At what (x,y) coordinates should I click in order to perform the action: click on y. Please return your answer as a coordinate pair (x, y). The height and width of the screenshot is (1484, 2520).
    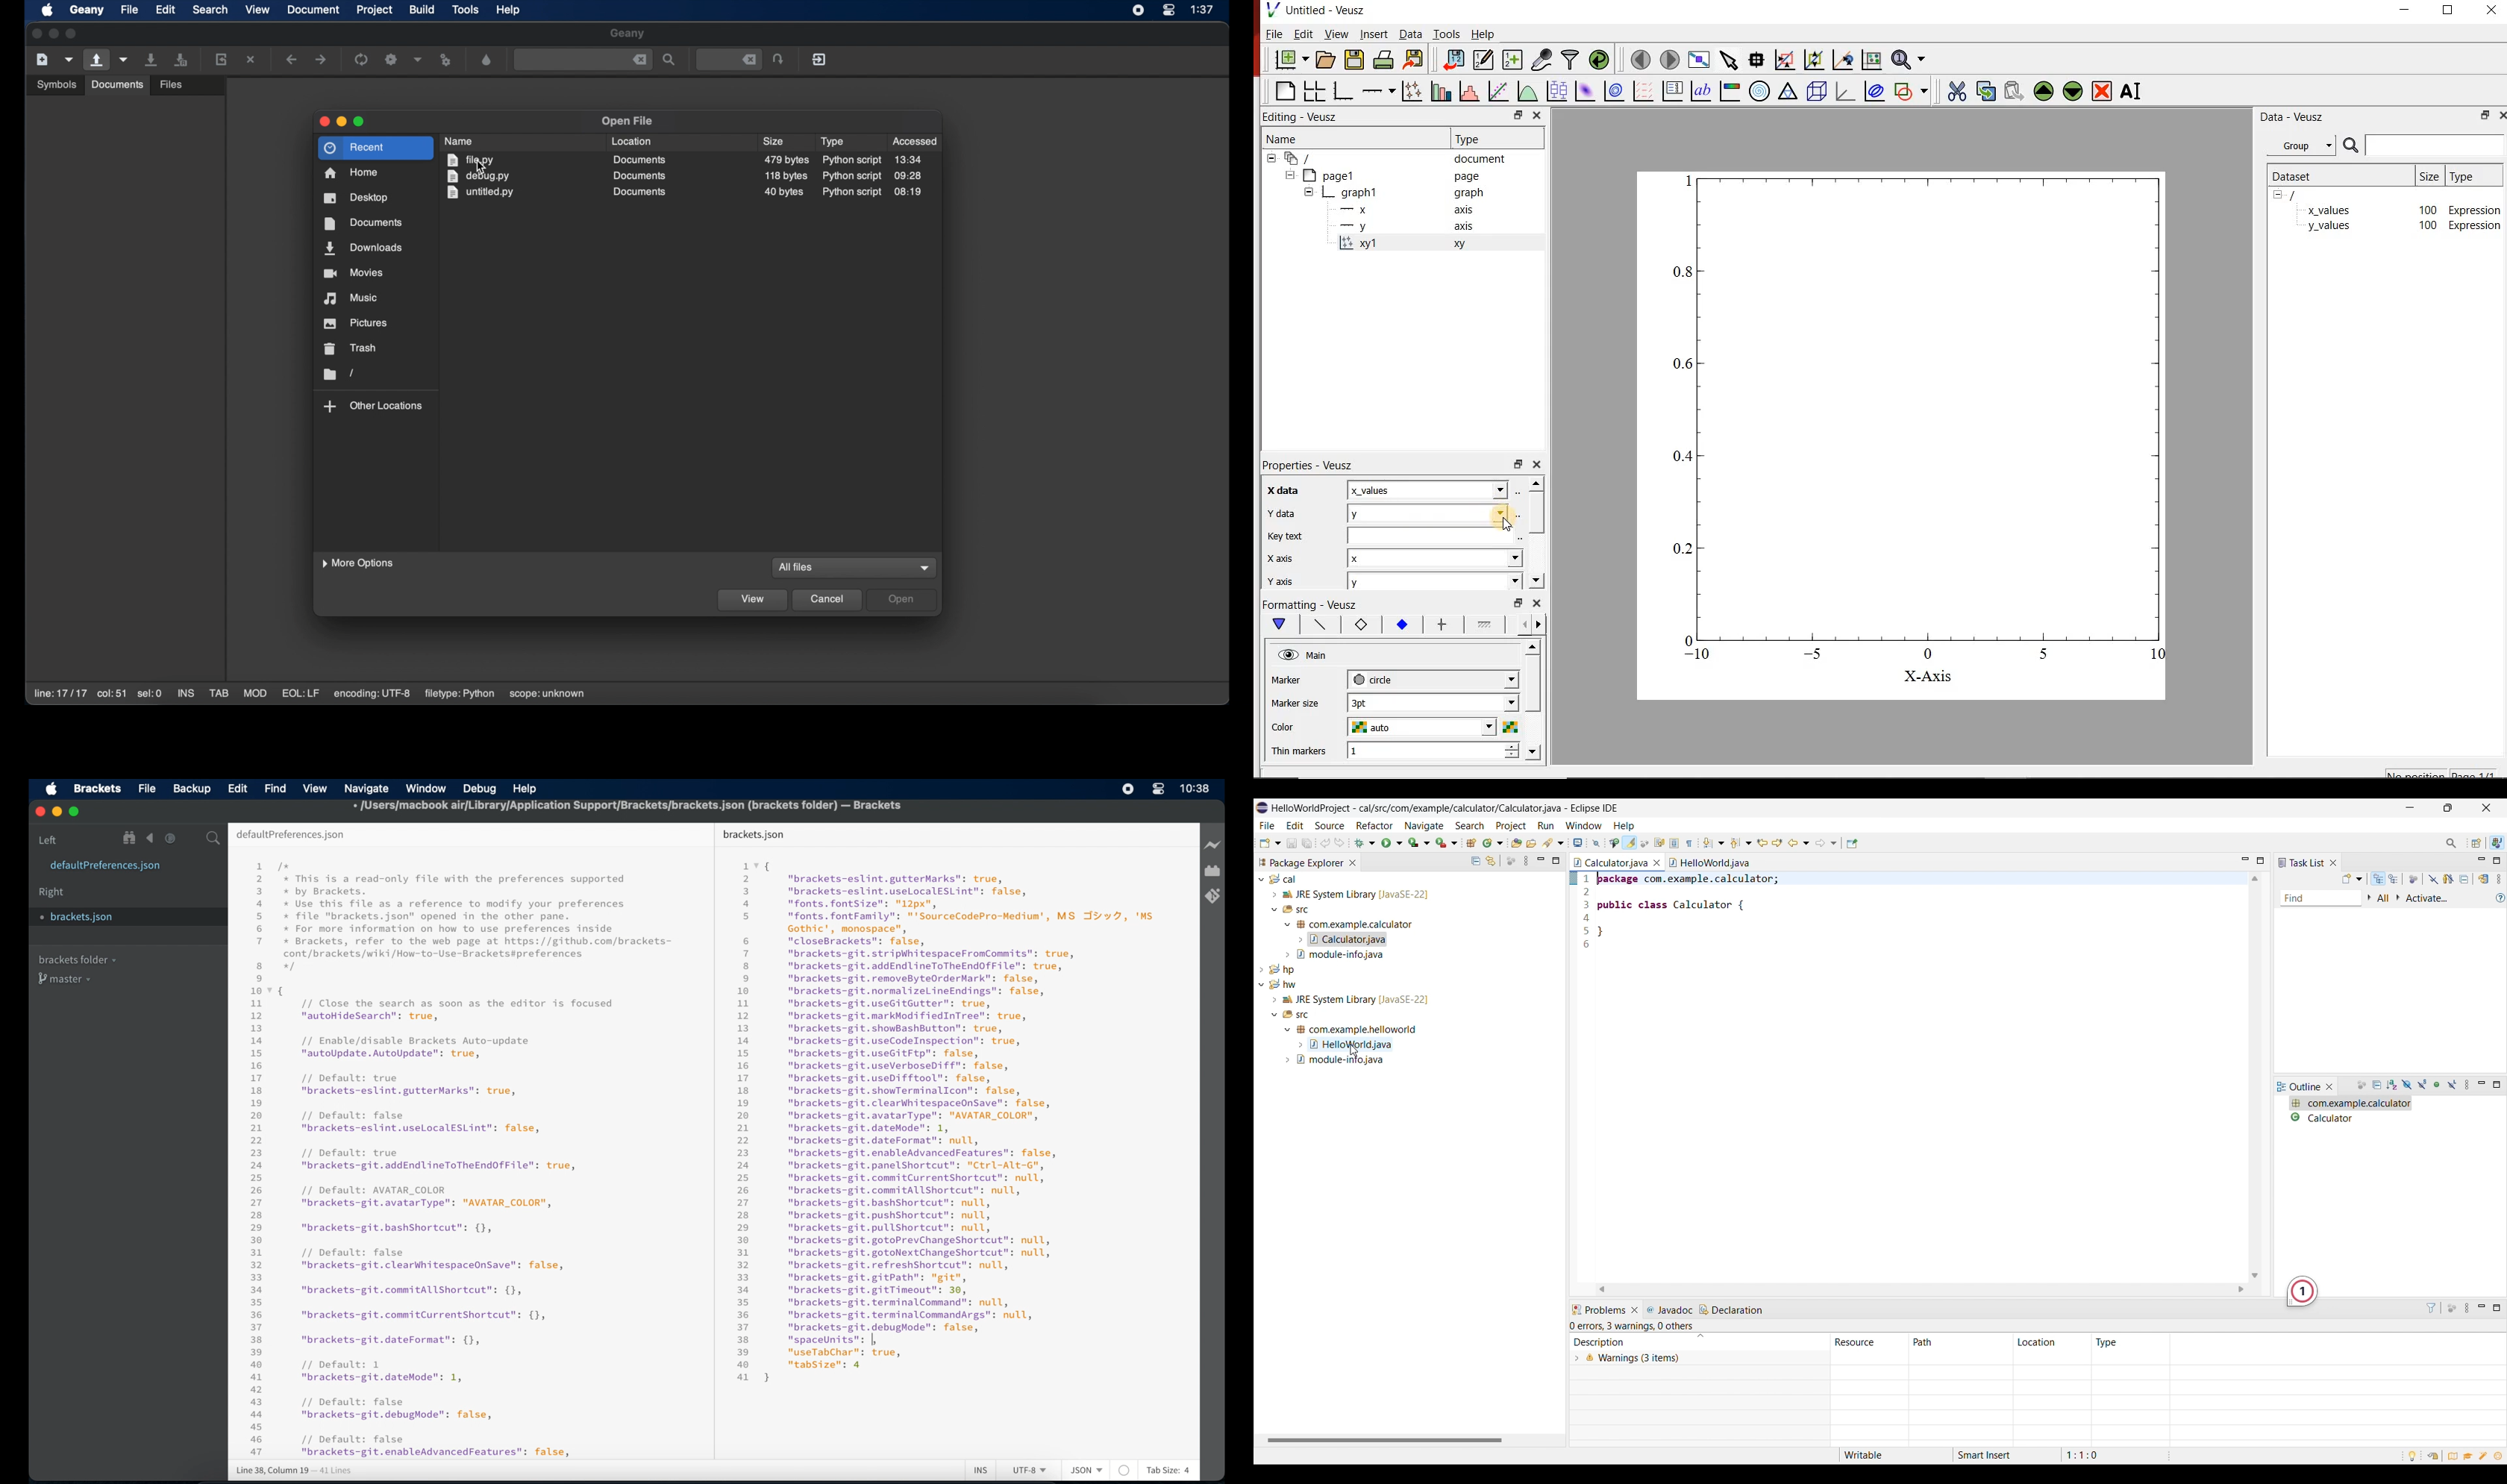
    Looking at the image, I should click on (1428, 513).